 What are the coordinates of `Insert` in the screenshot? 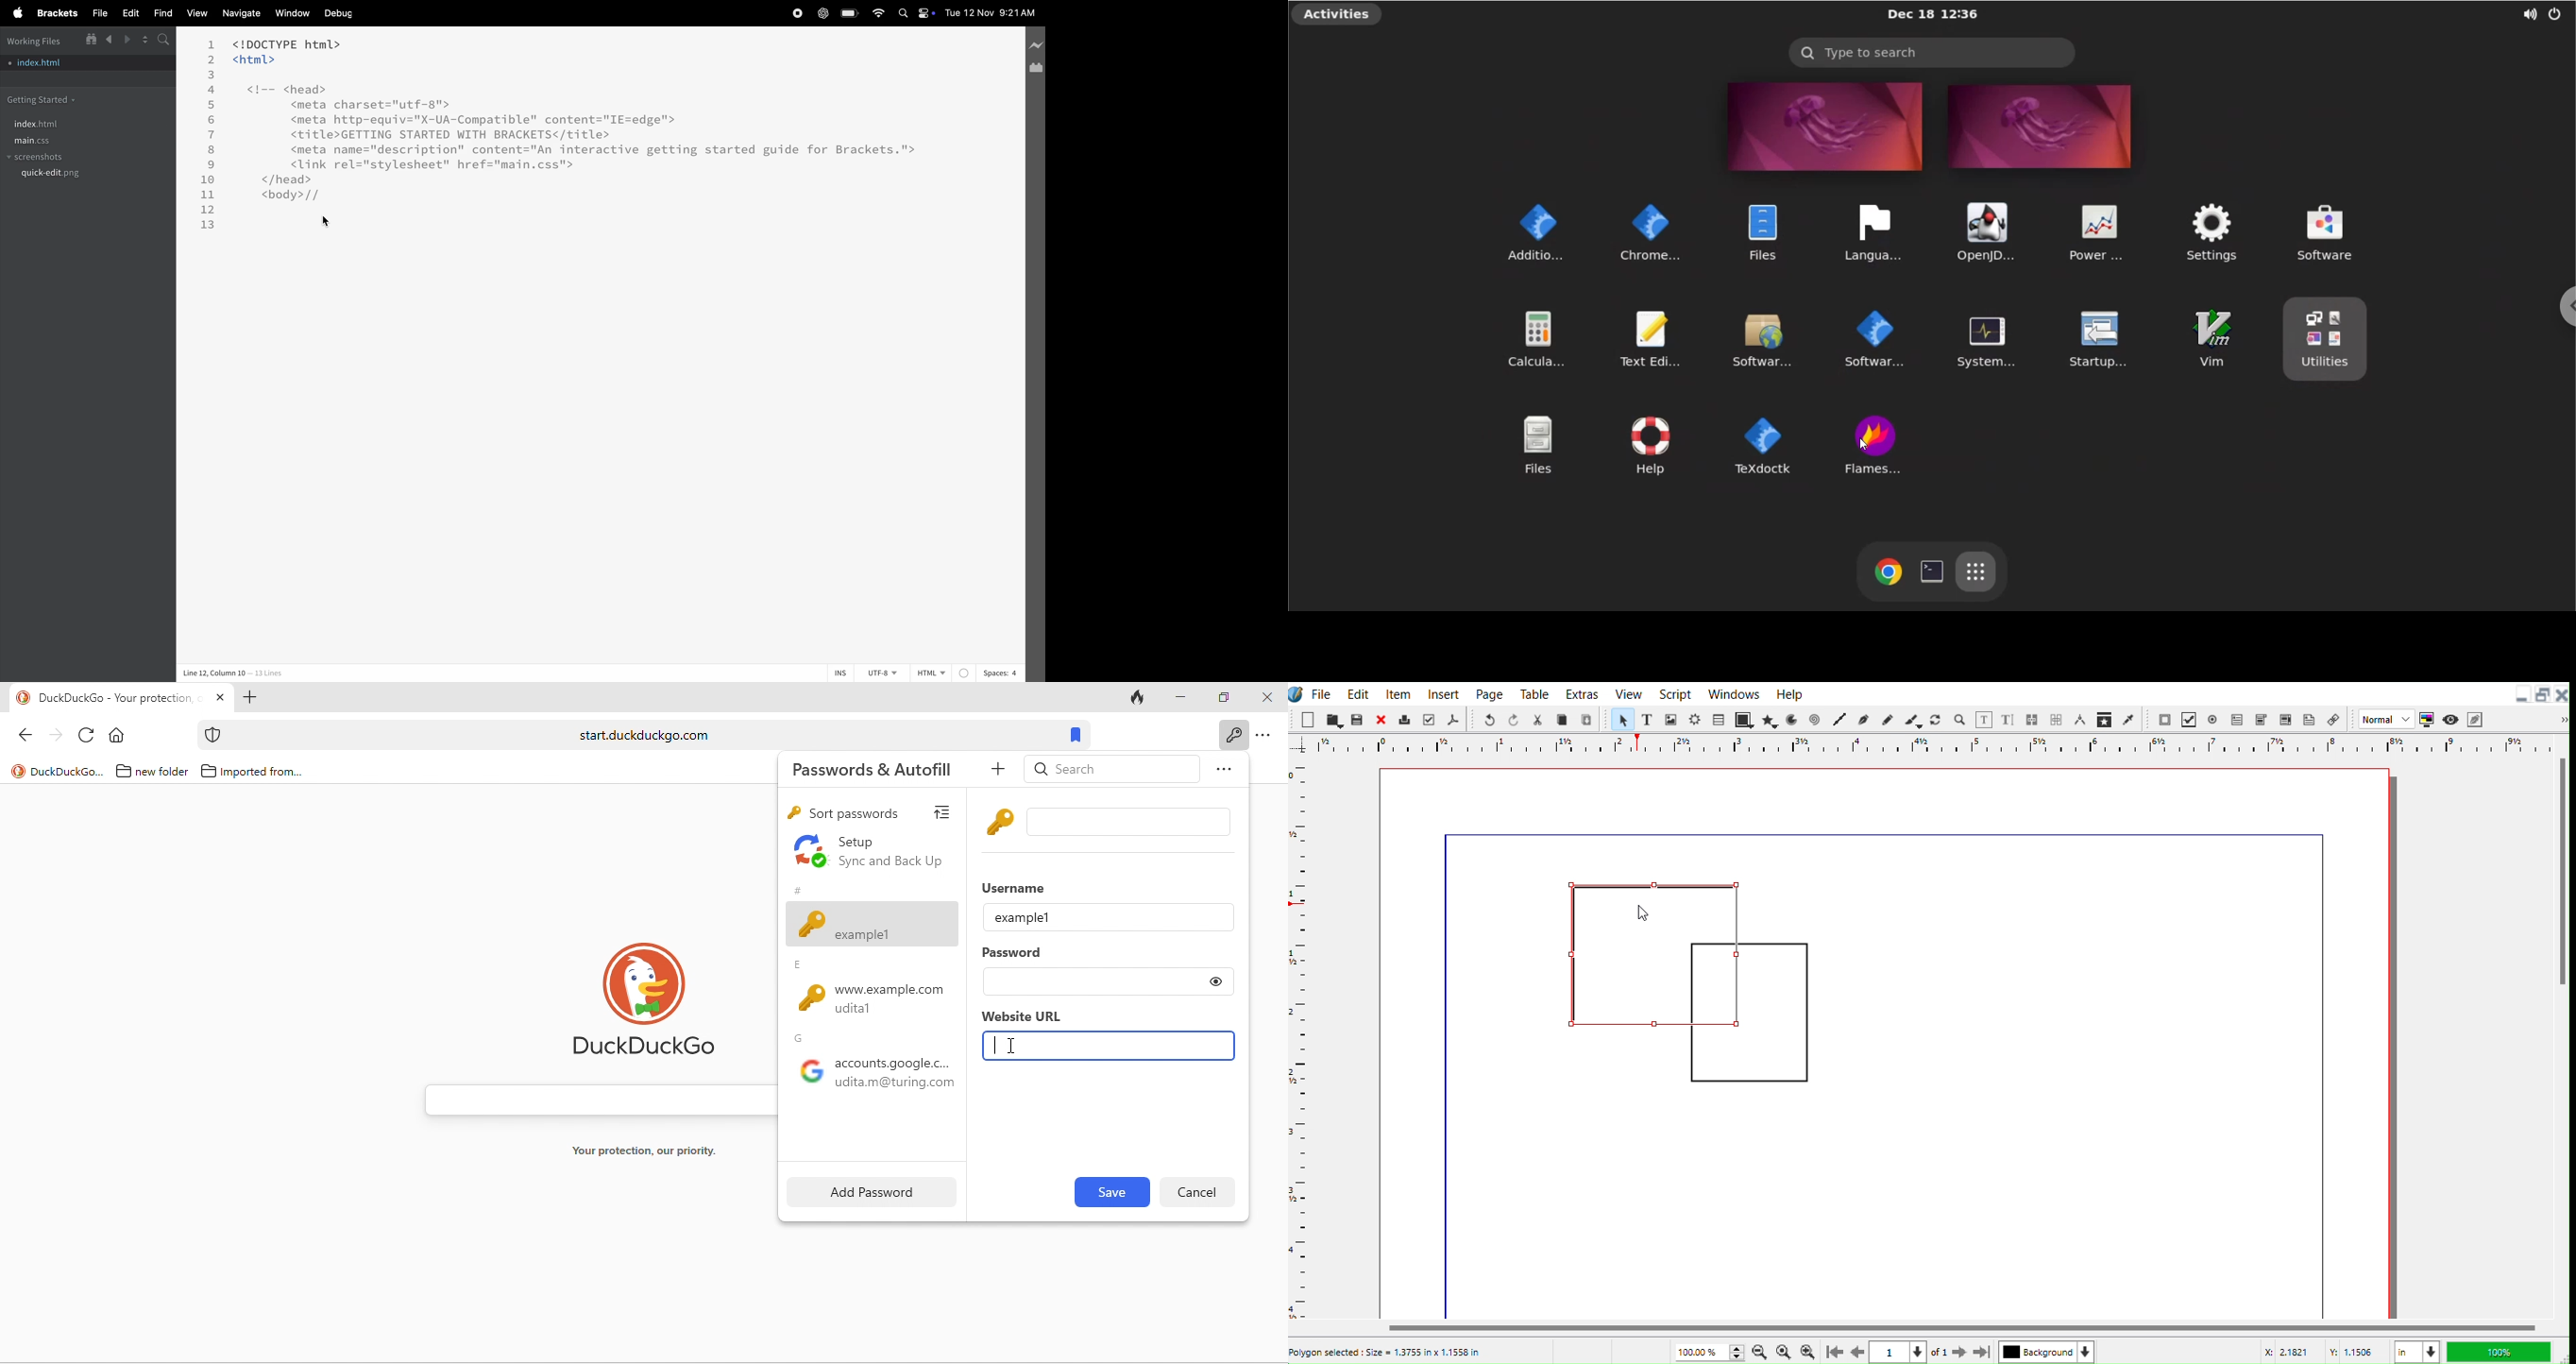 It's located at (1444, 693).